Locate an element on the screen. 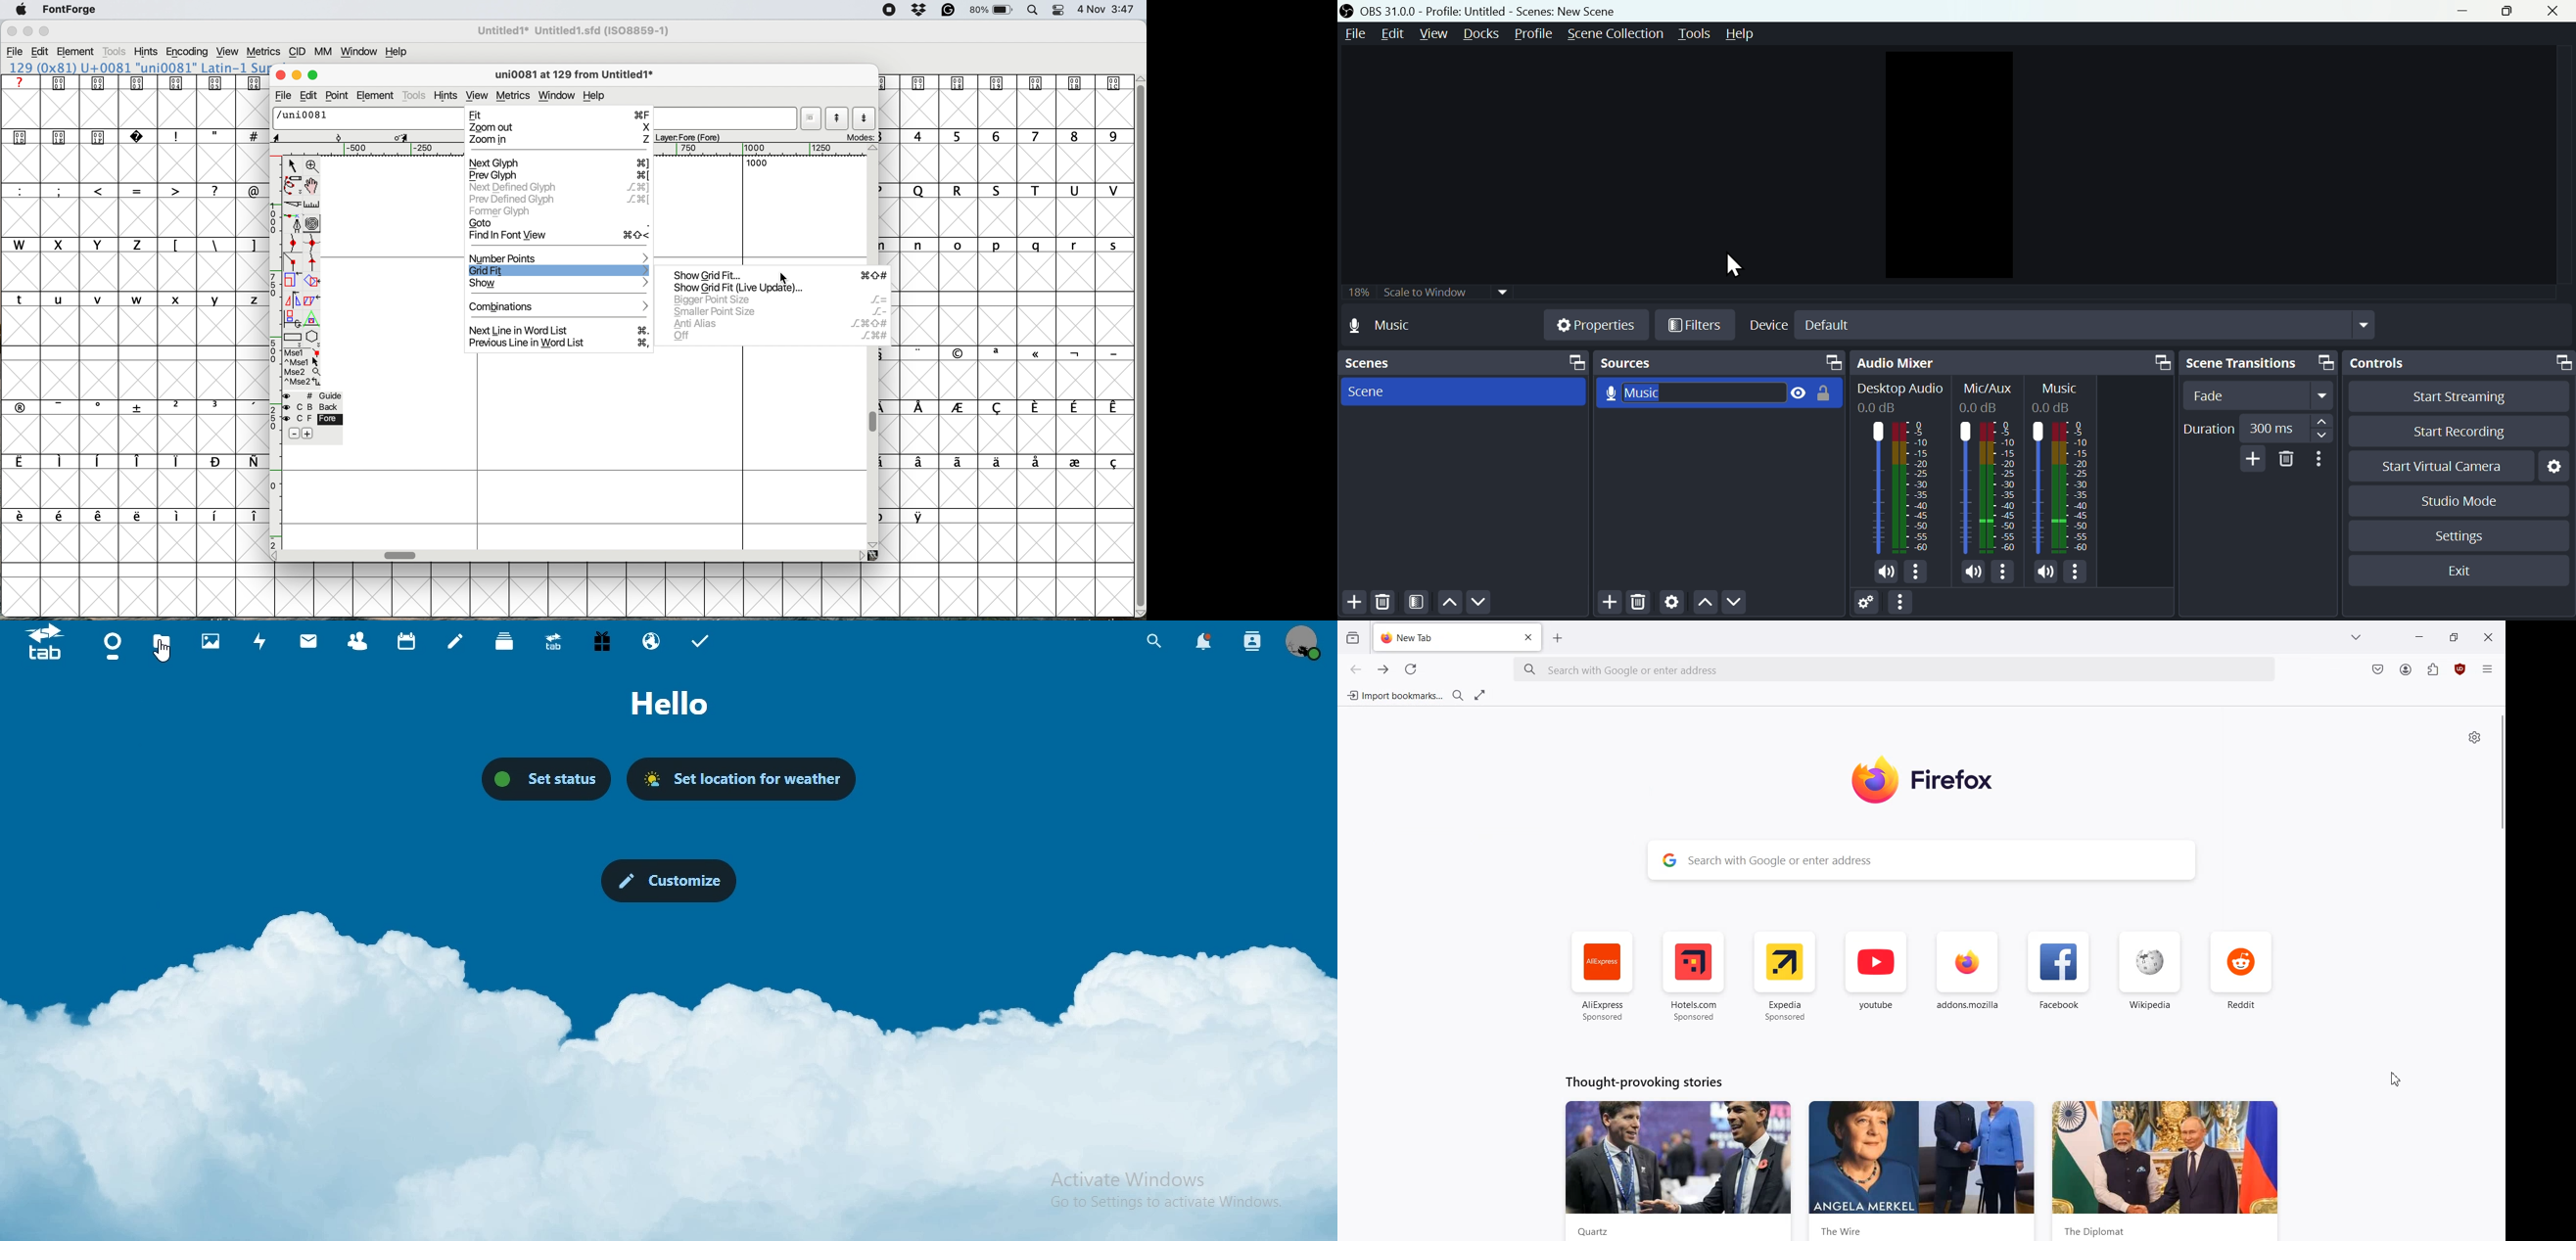 This screenshot has height=1260, width=2576. Start streaming is located at coordinates (2458, 395).